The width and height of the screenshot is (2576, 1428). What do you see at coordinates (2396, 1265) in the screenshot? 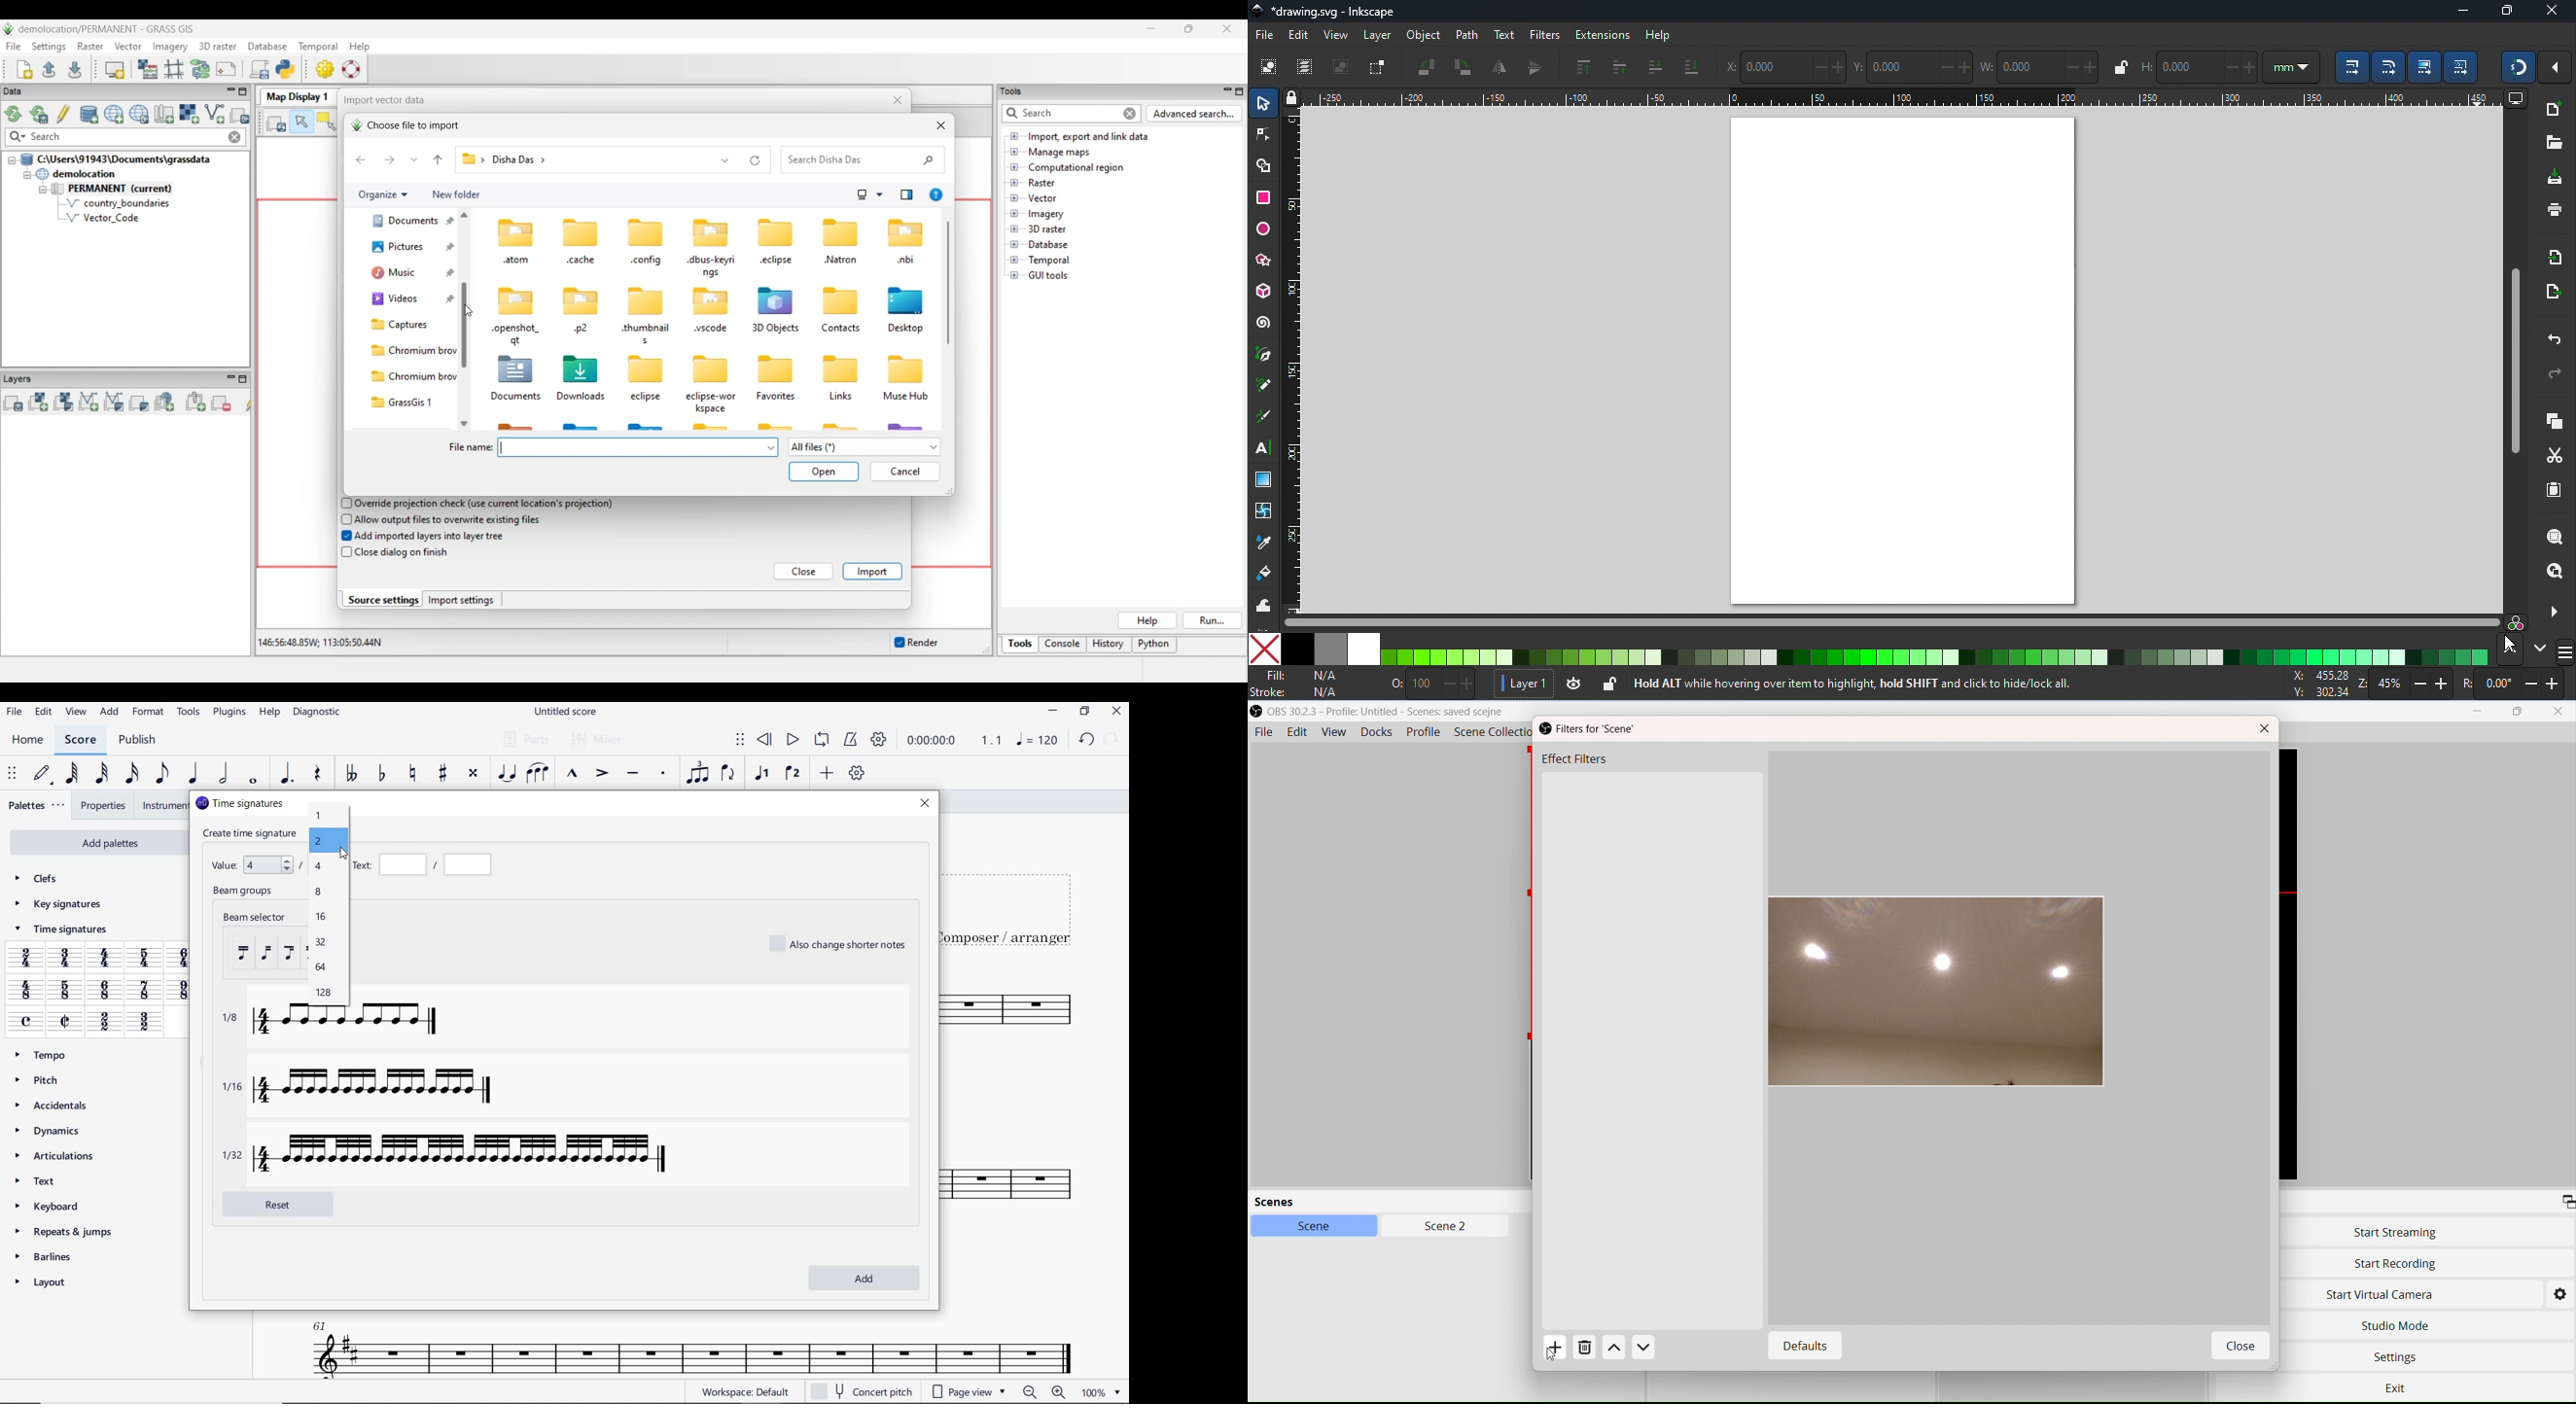
I see `Start Recording` at bounding box center [2396, 1265].